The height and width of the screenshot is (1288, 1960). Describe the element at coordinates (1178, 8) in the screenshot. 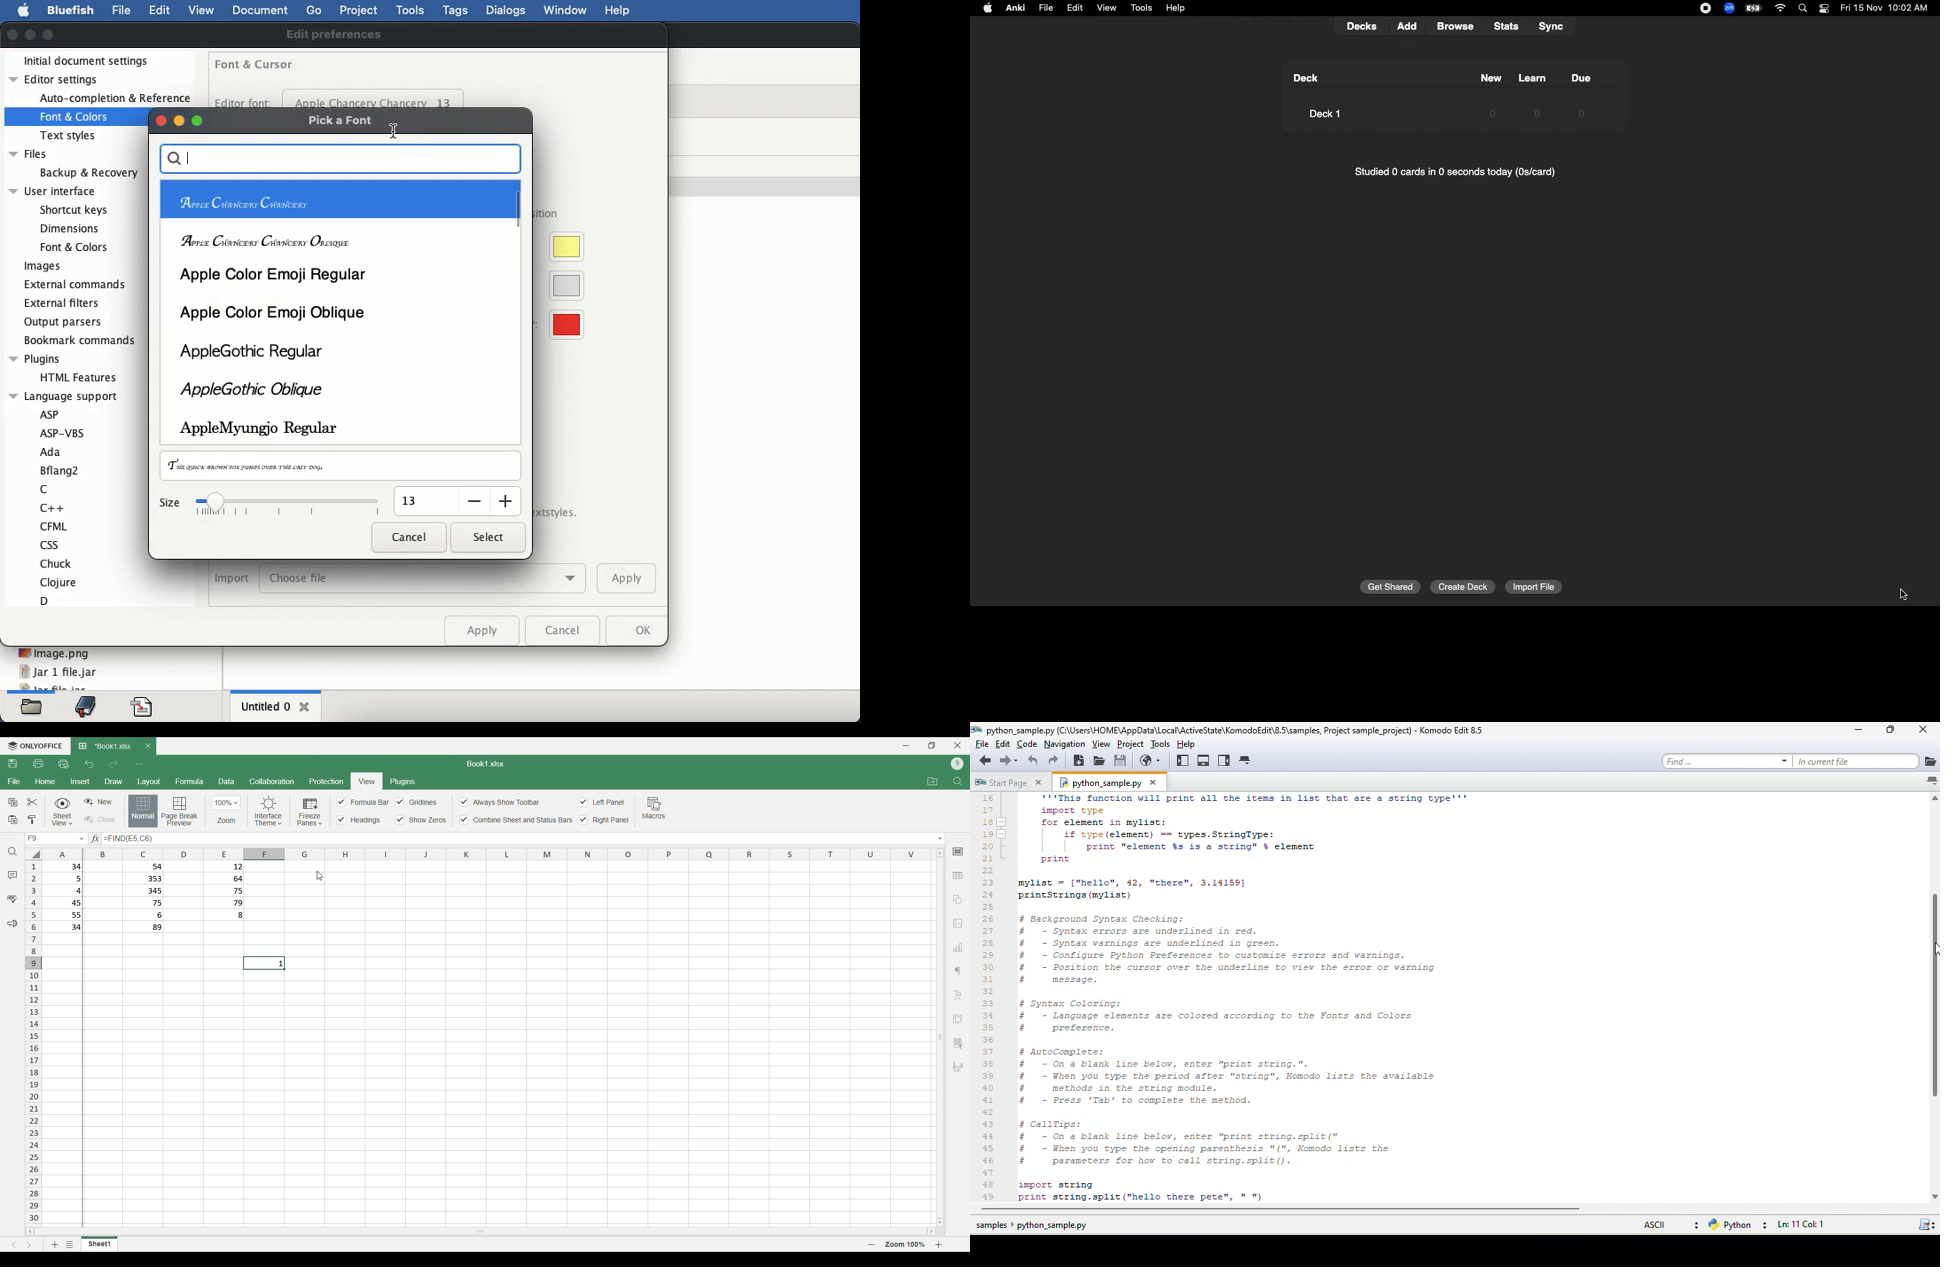

I see `help` at that location.